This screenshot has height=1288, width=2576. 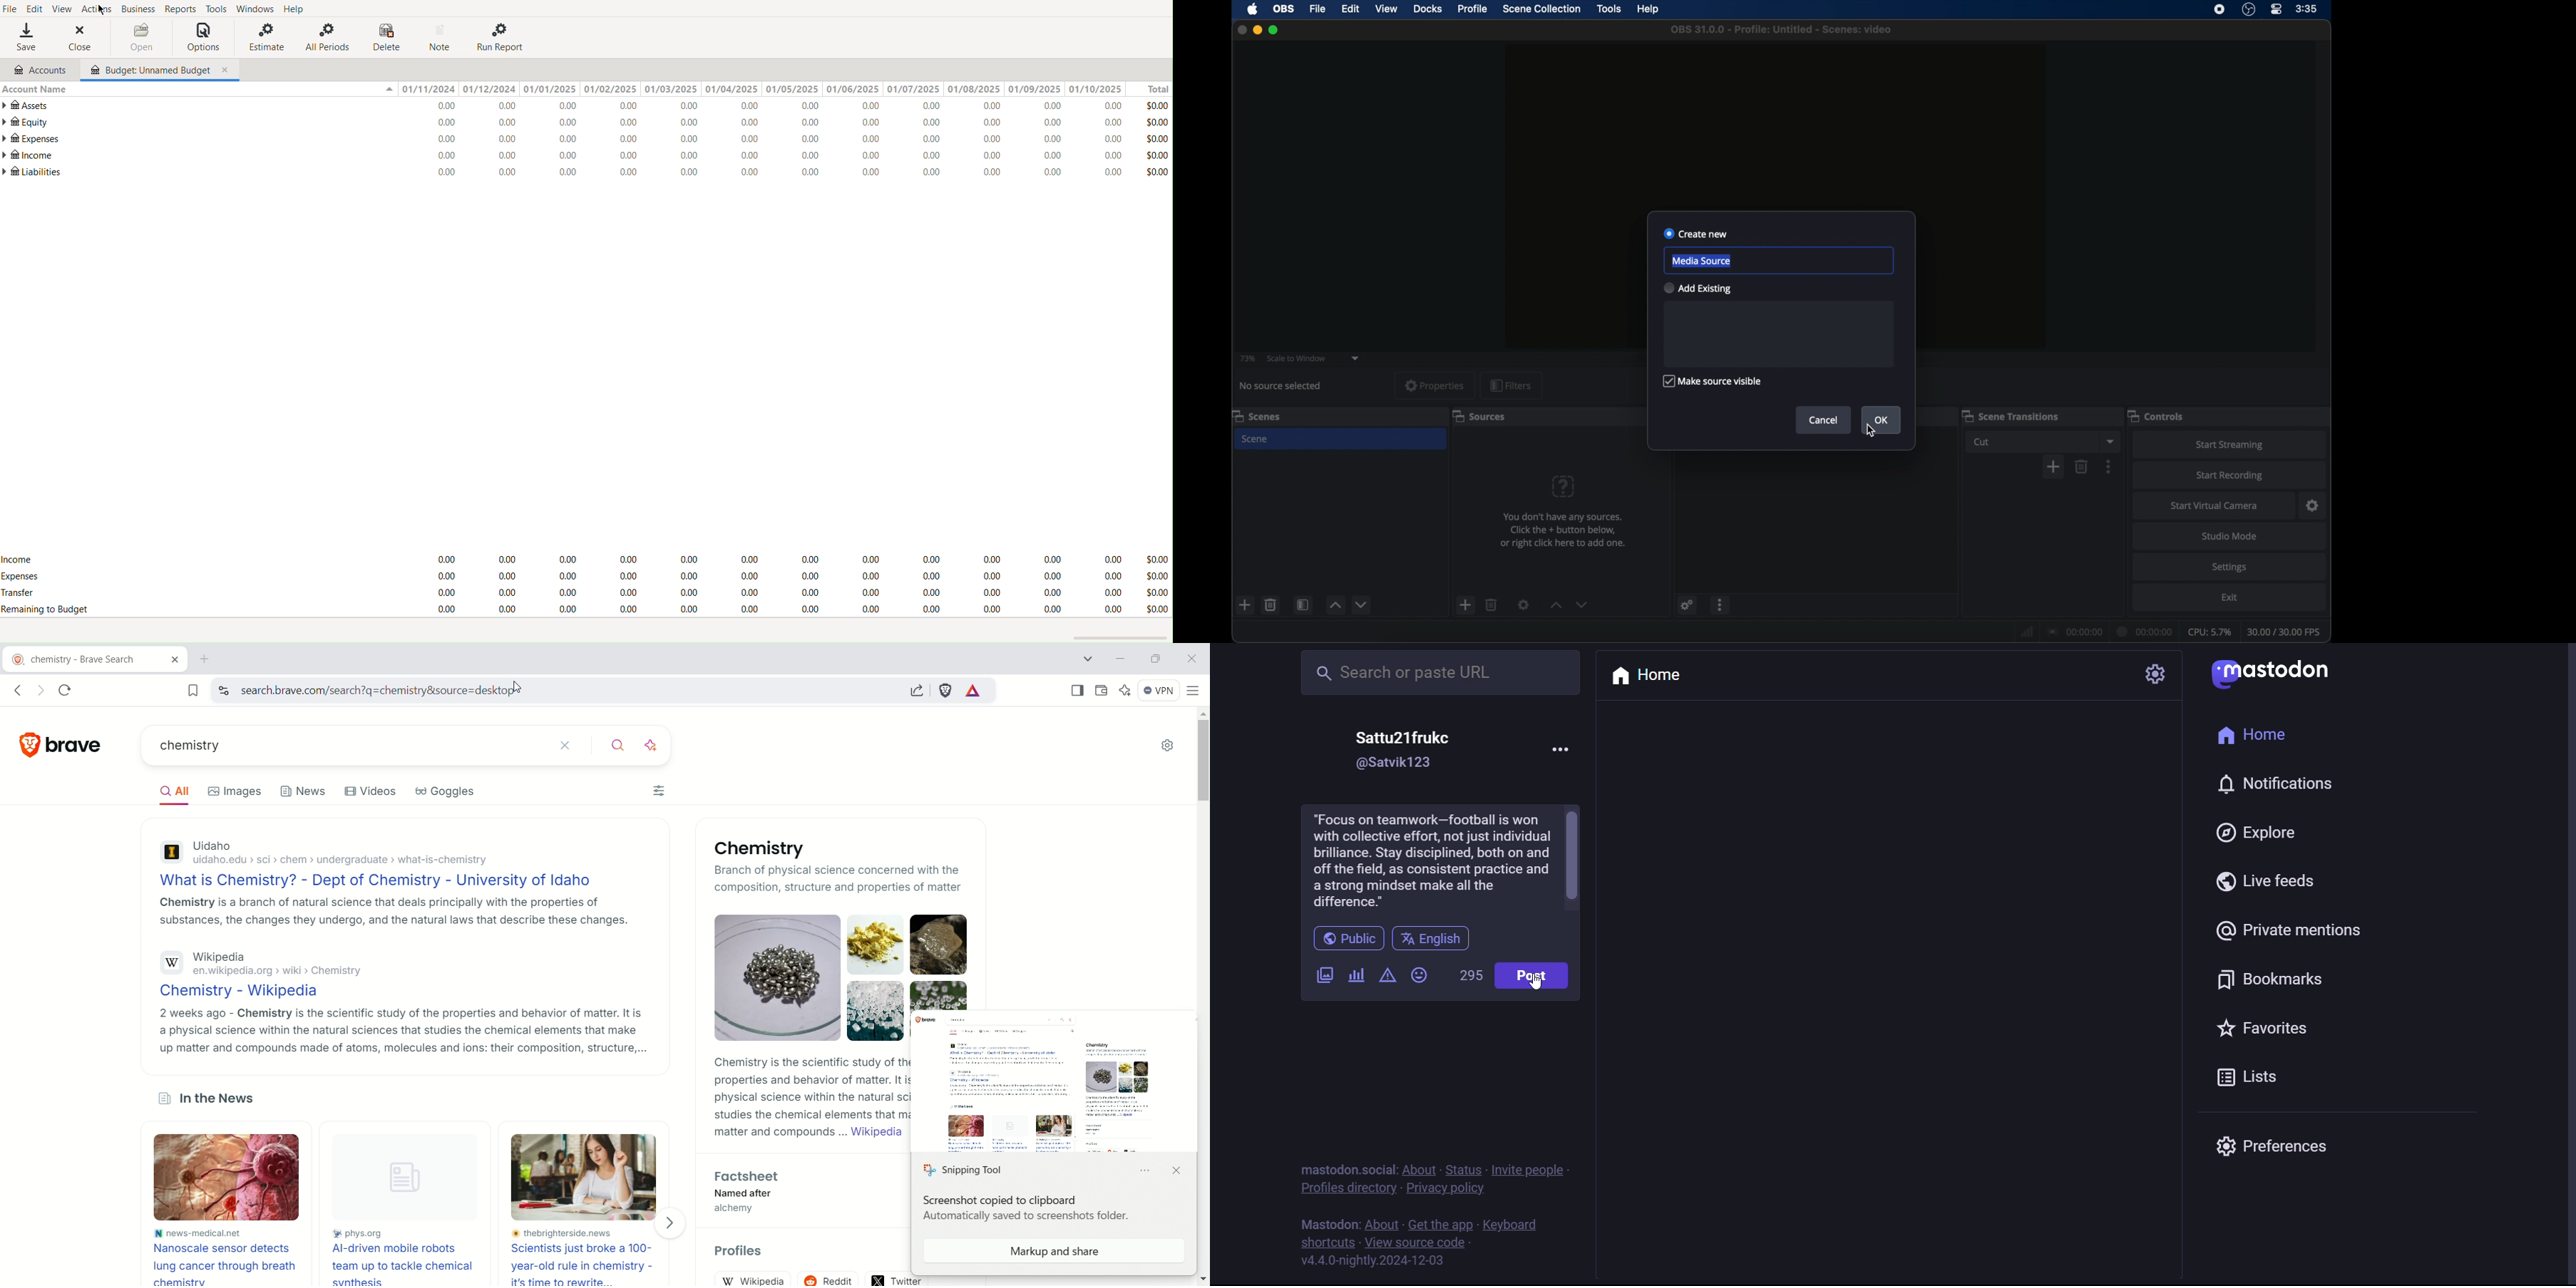 I want to click on start recording, so click(x=2231, y=477).